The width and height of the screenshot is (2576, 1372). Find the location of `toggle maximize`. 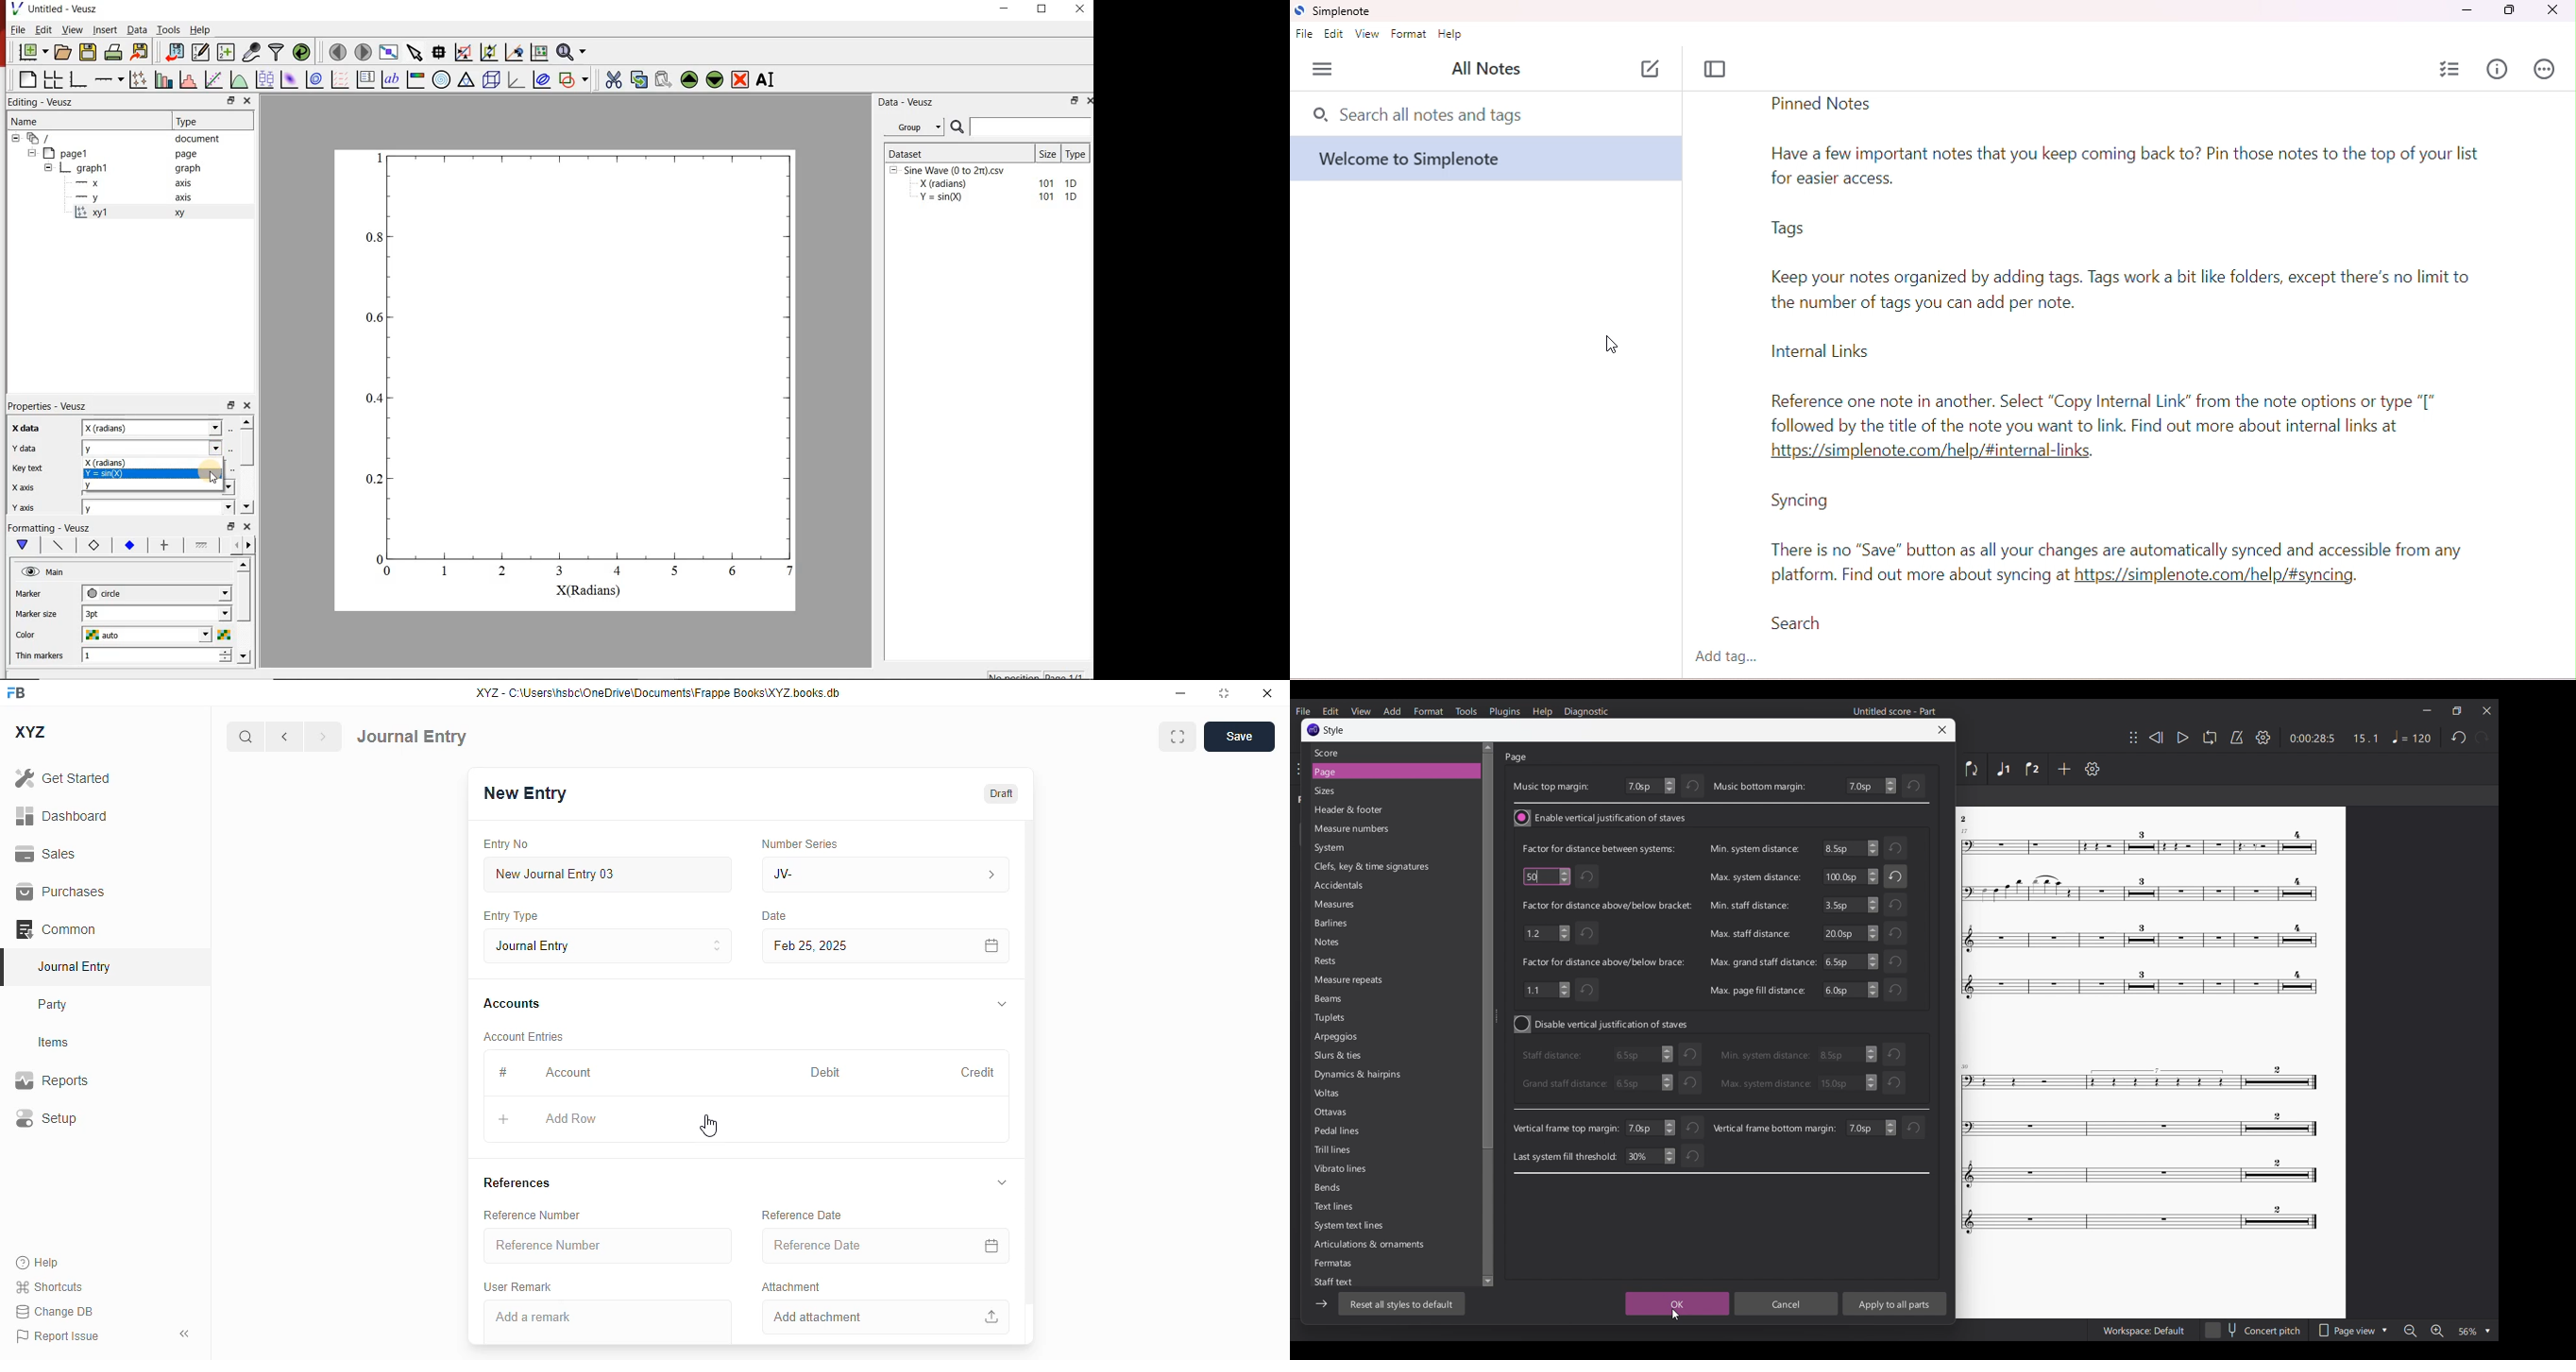

toggle maximize is located at coordinates (1223, 693).